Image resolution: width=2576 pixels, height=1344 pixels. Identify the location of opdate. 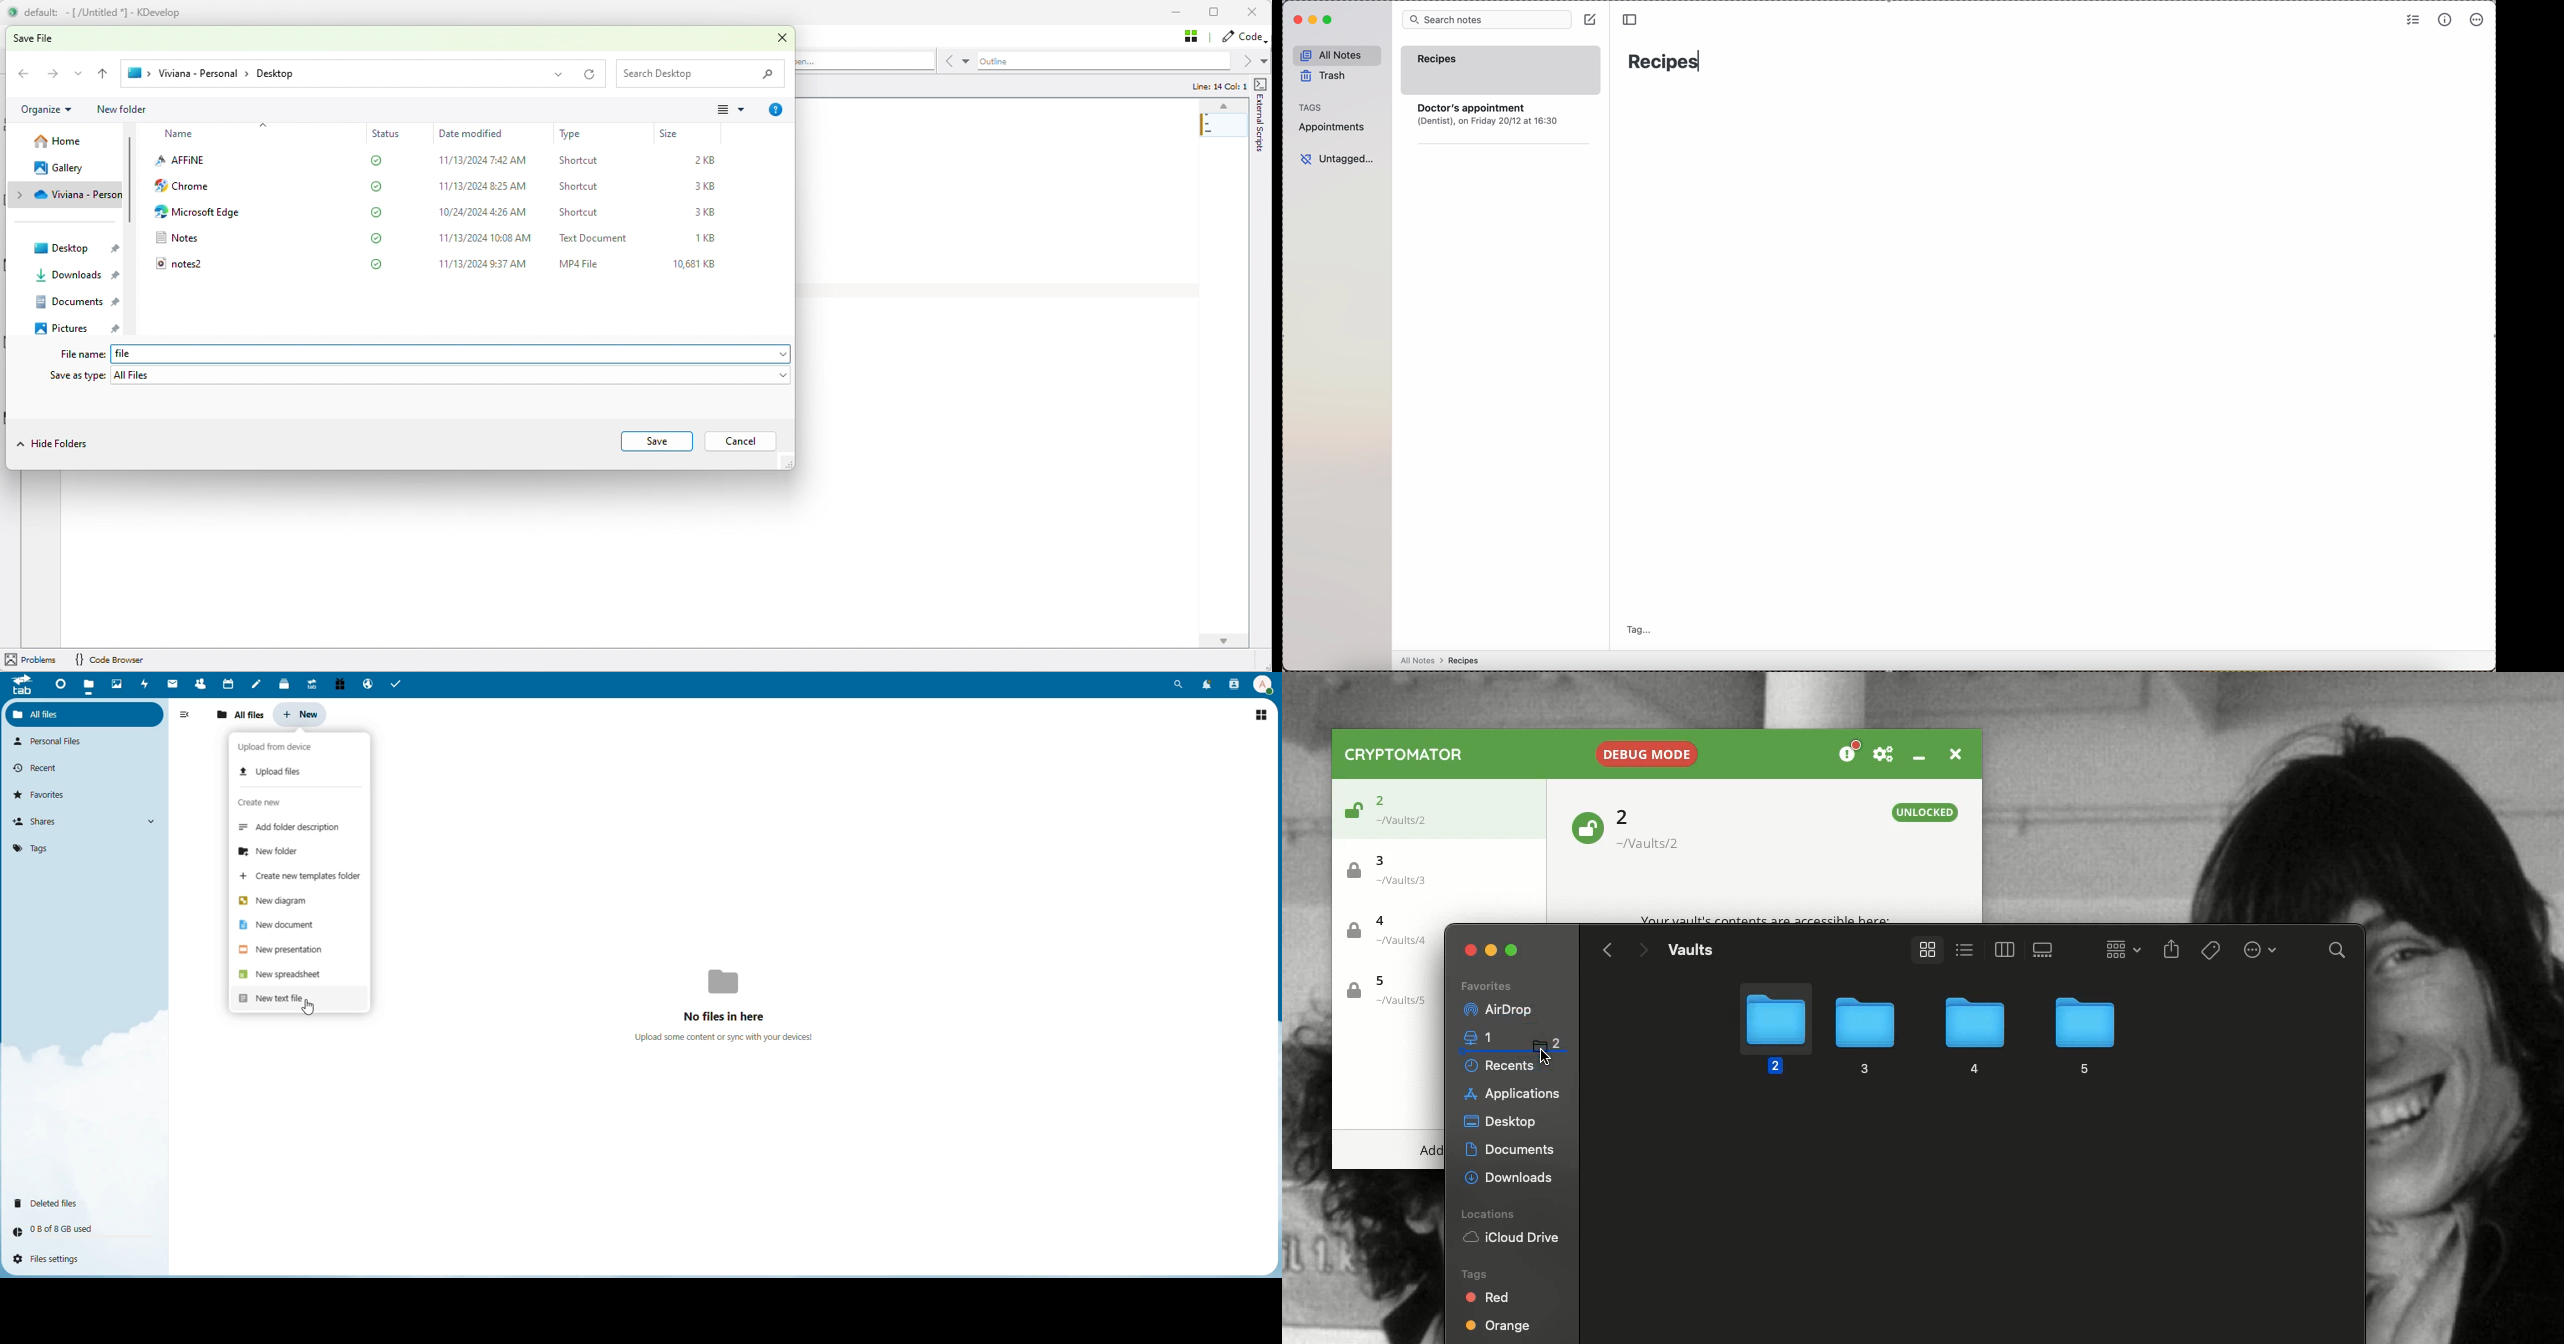
(275, 769).